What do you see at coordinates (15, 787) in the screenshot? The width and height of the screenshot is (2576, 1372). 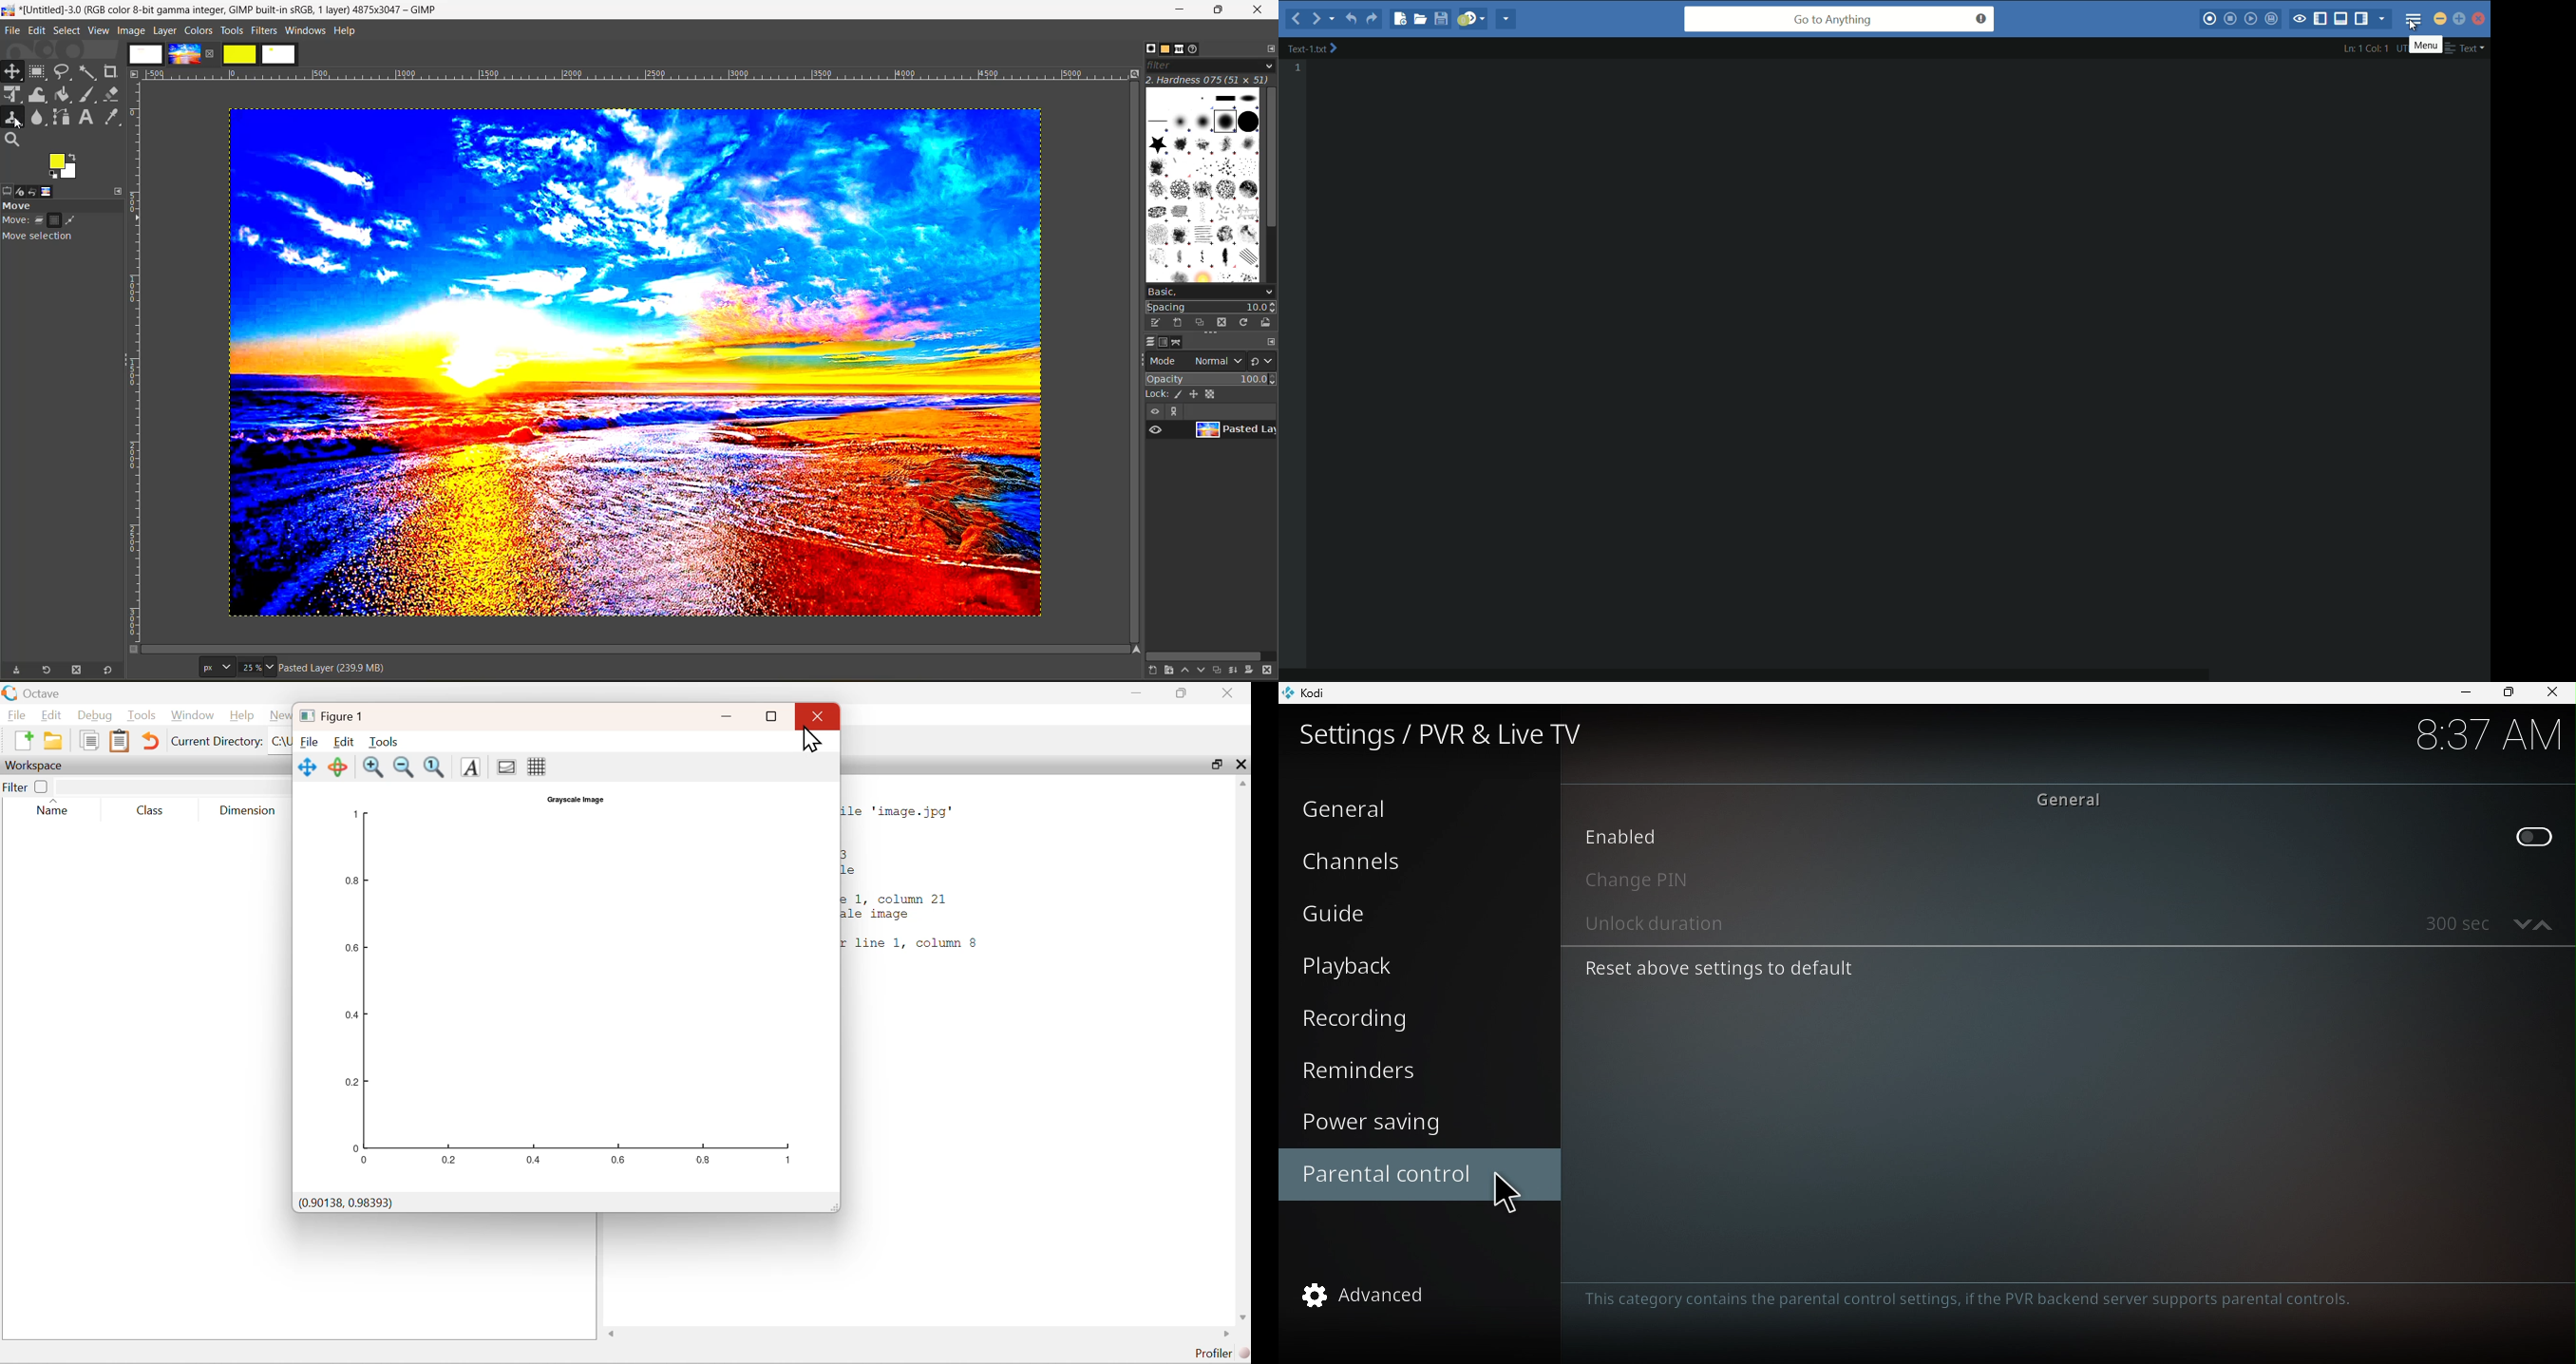 I see `Filter` at bounding box center [15, 787].